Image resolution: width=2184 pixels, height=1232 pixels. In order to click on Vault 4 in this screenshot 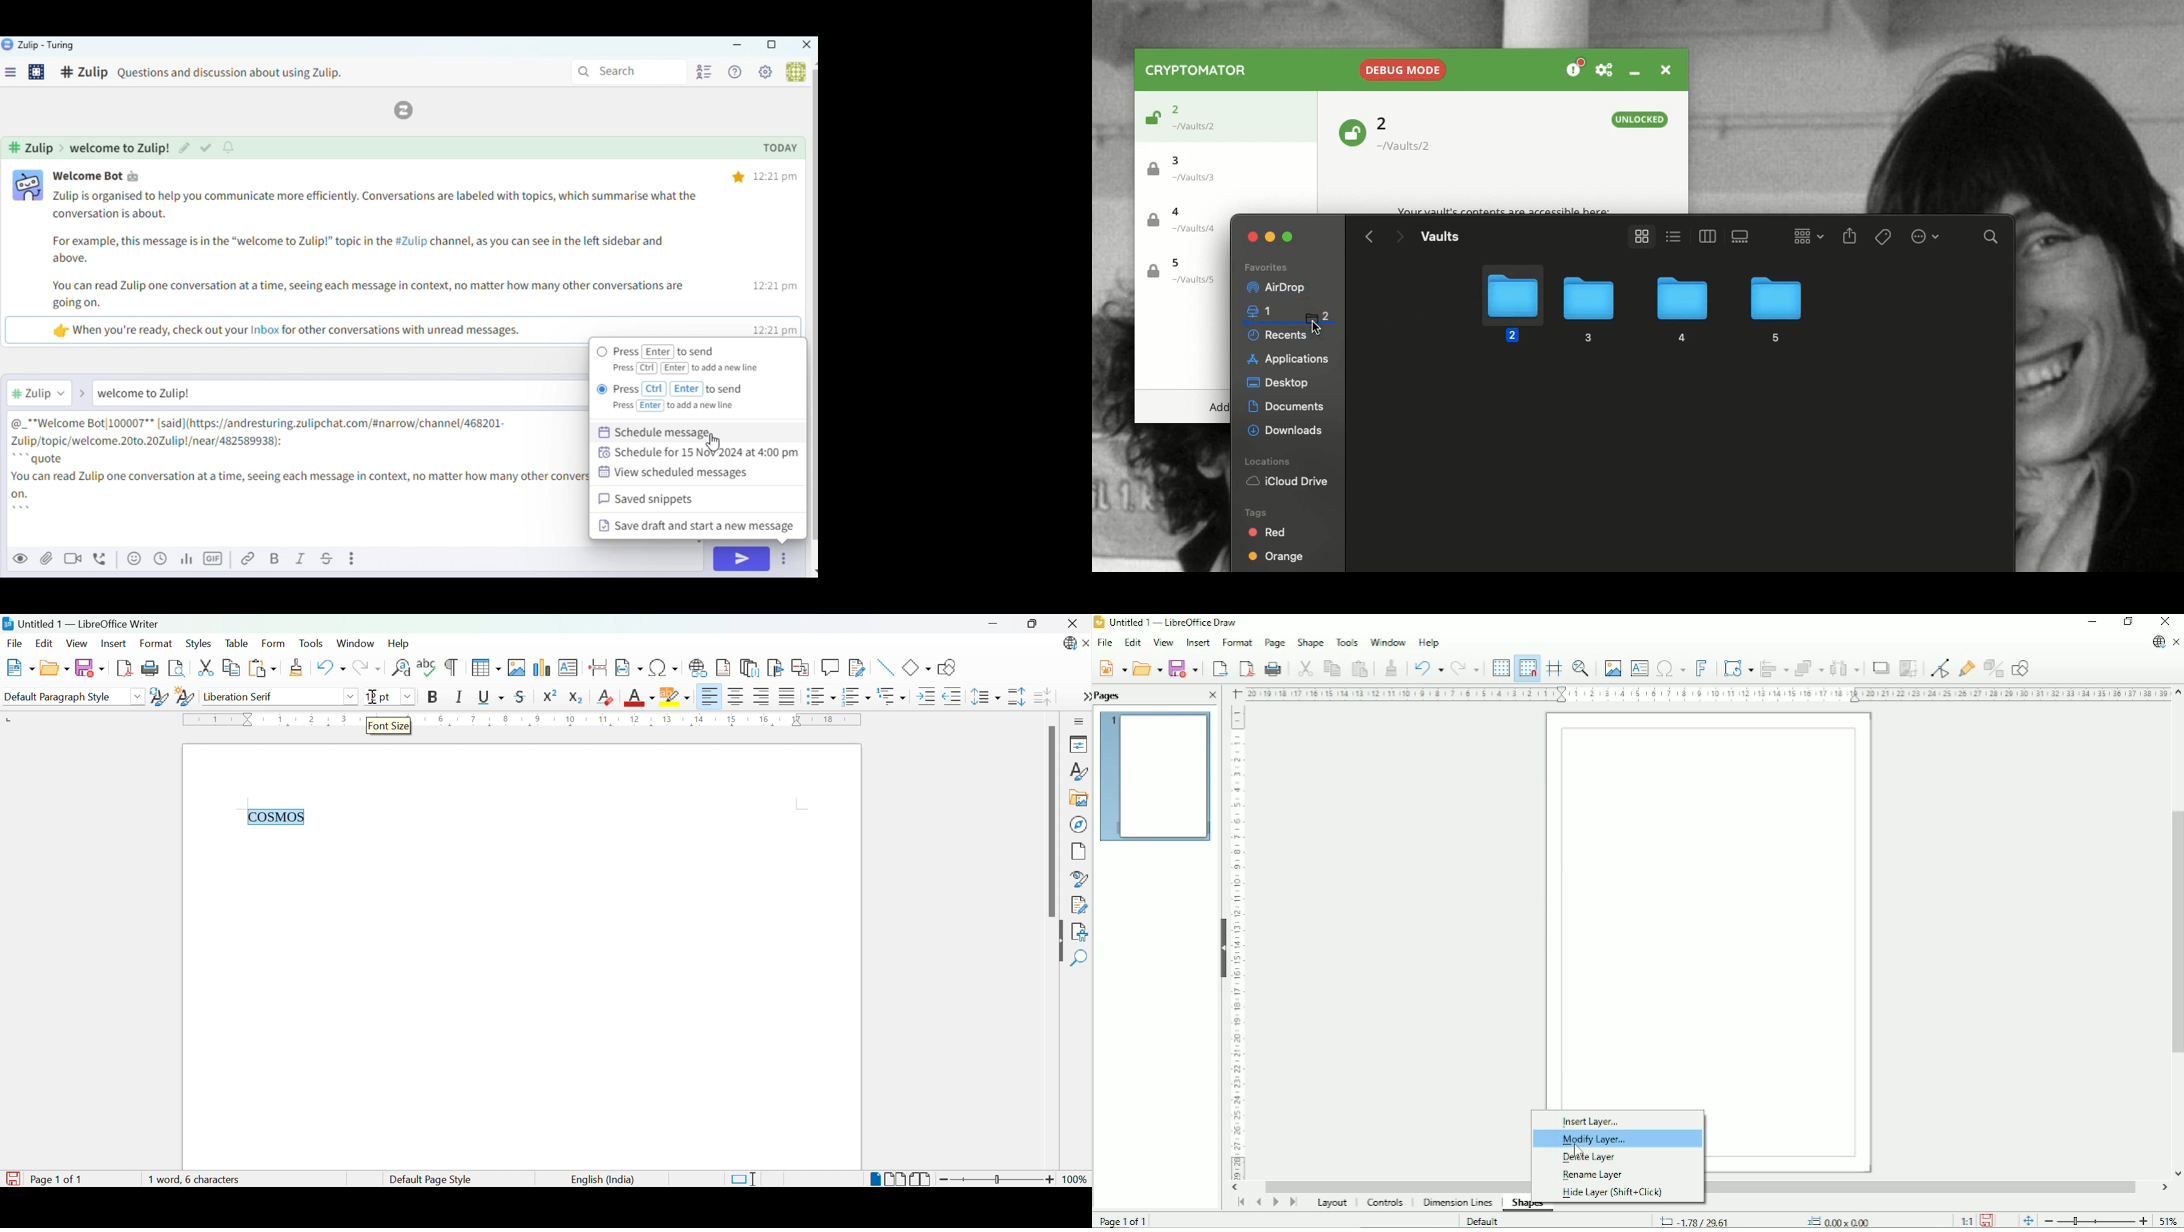, I will do `click(1187, 222)`.